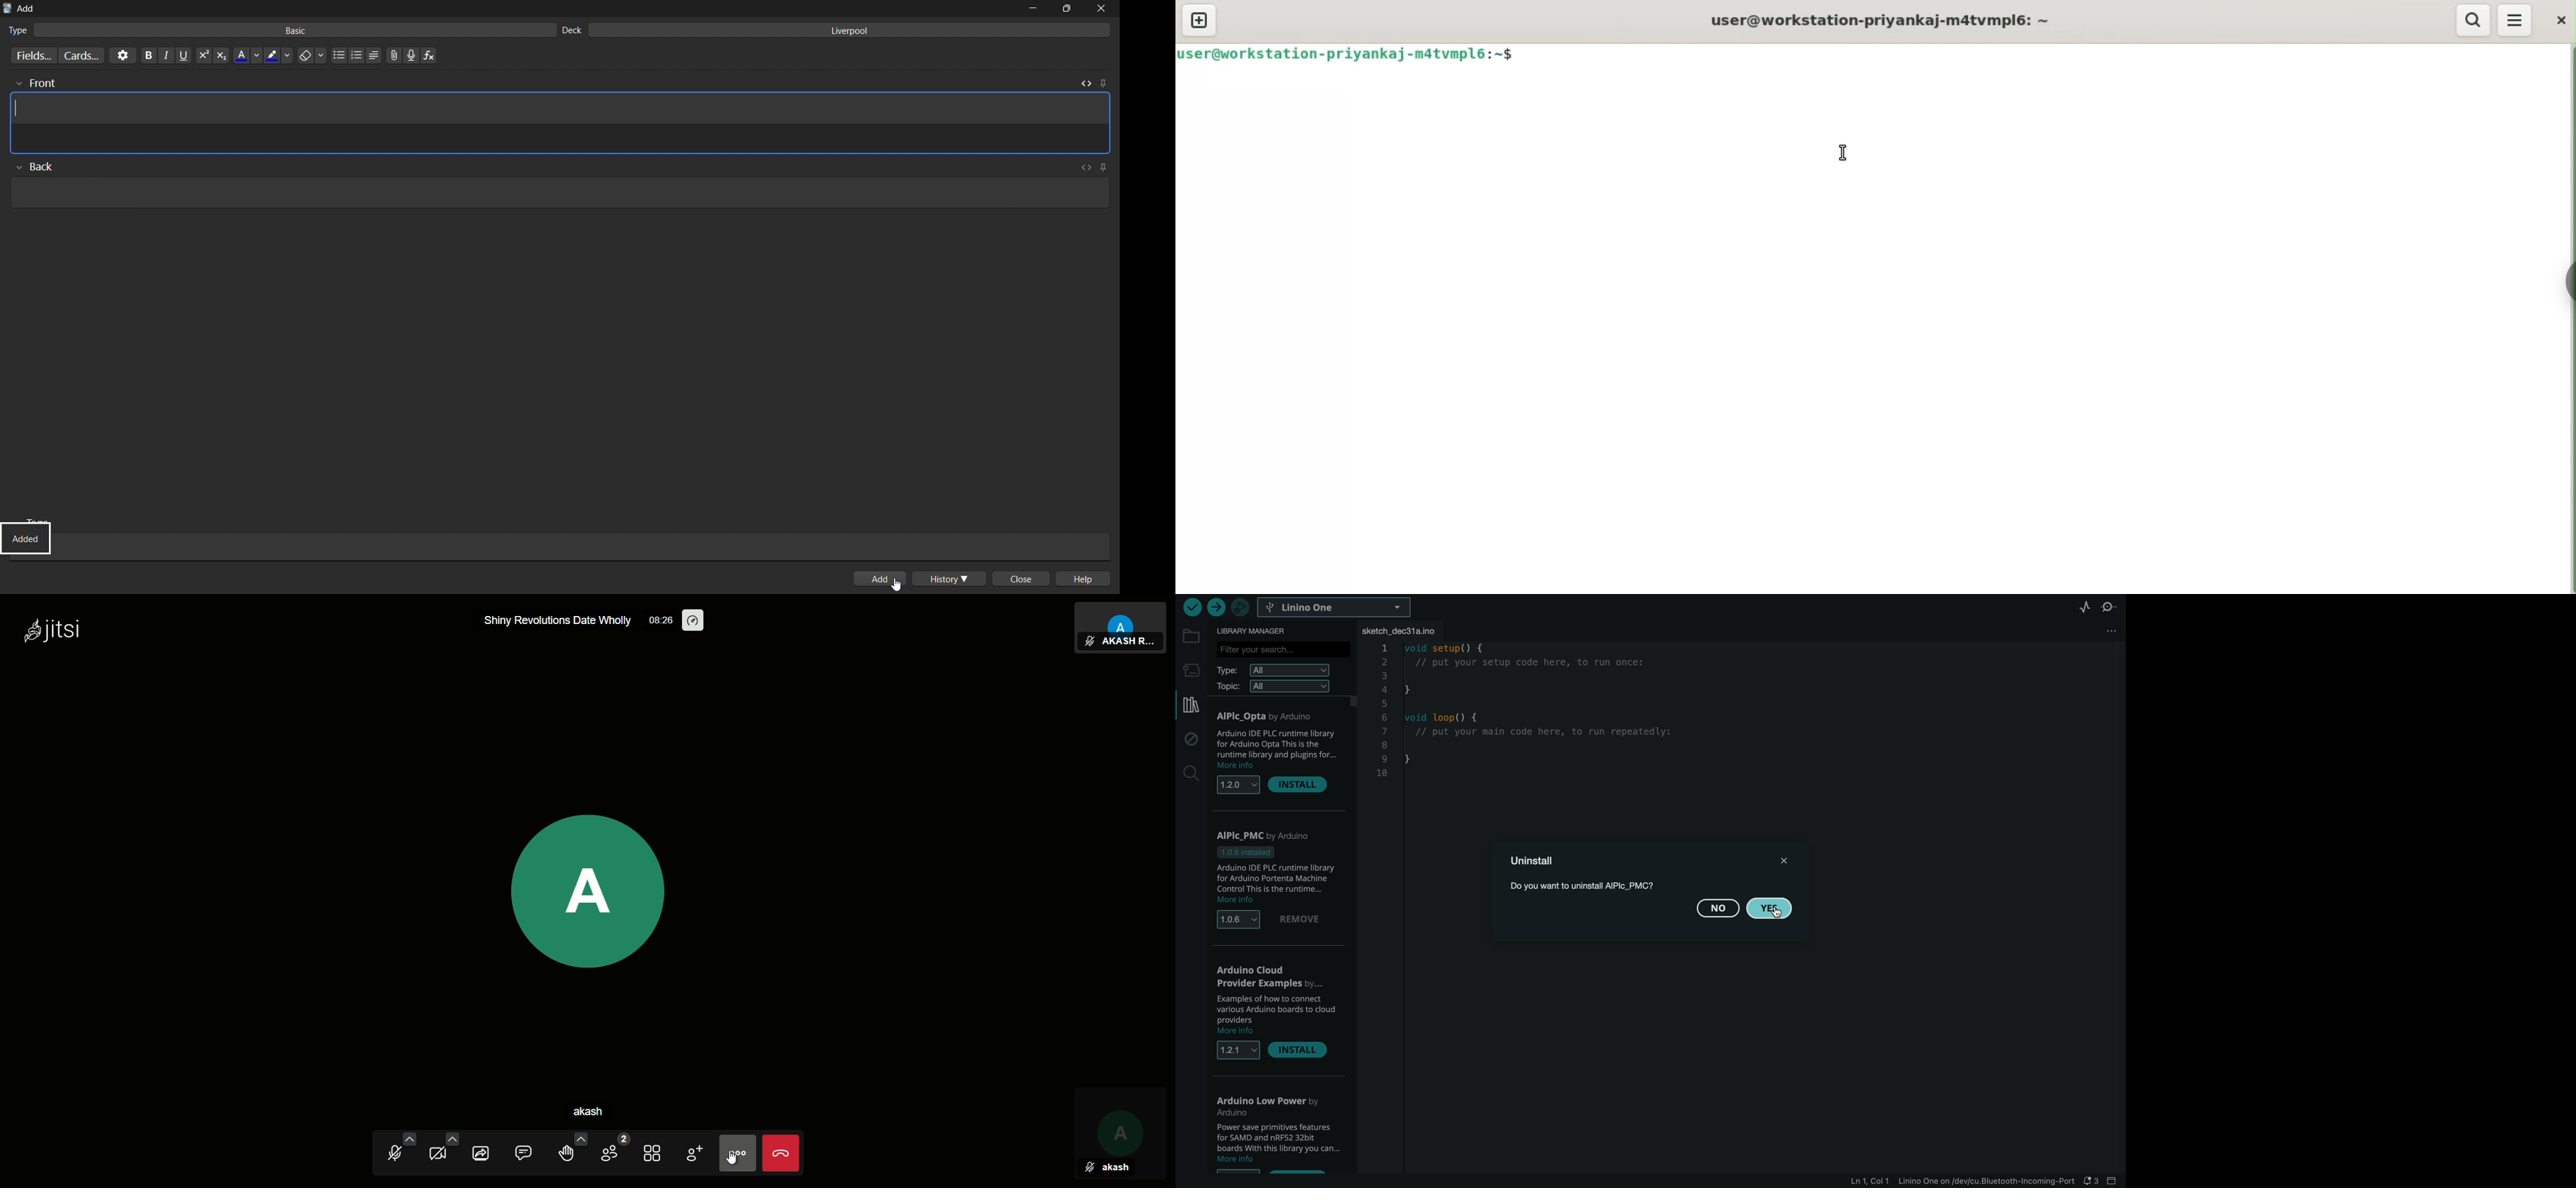  I want to click on card preview, so click(563, 110).